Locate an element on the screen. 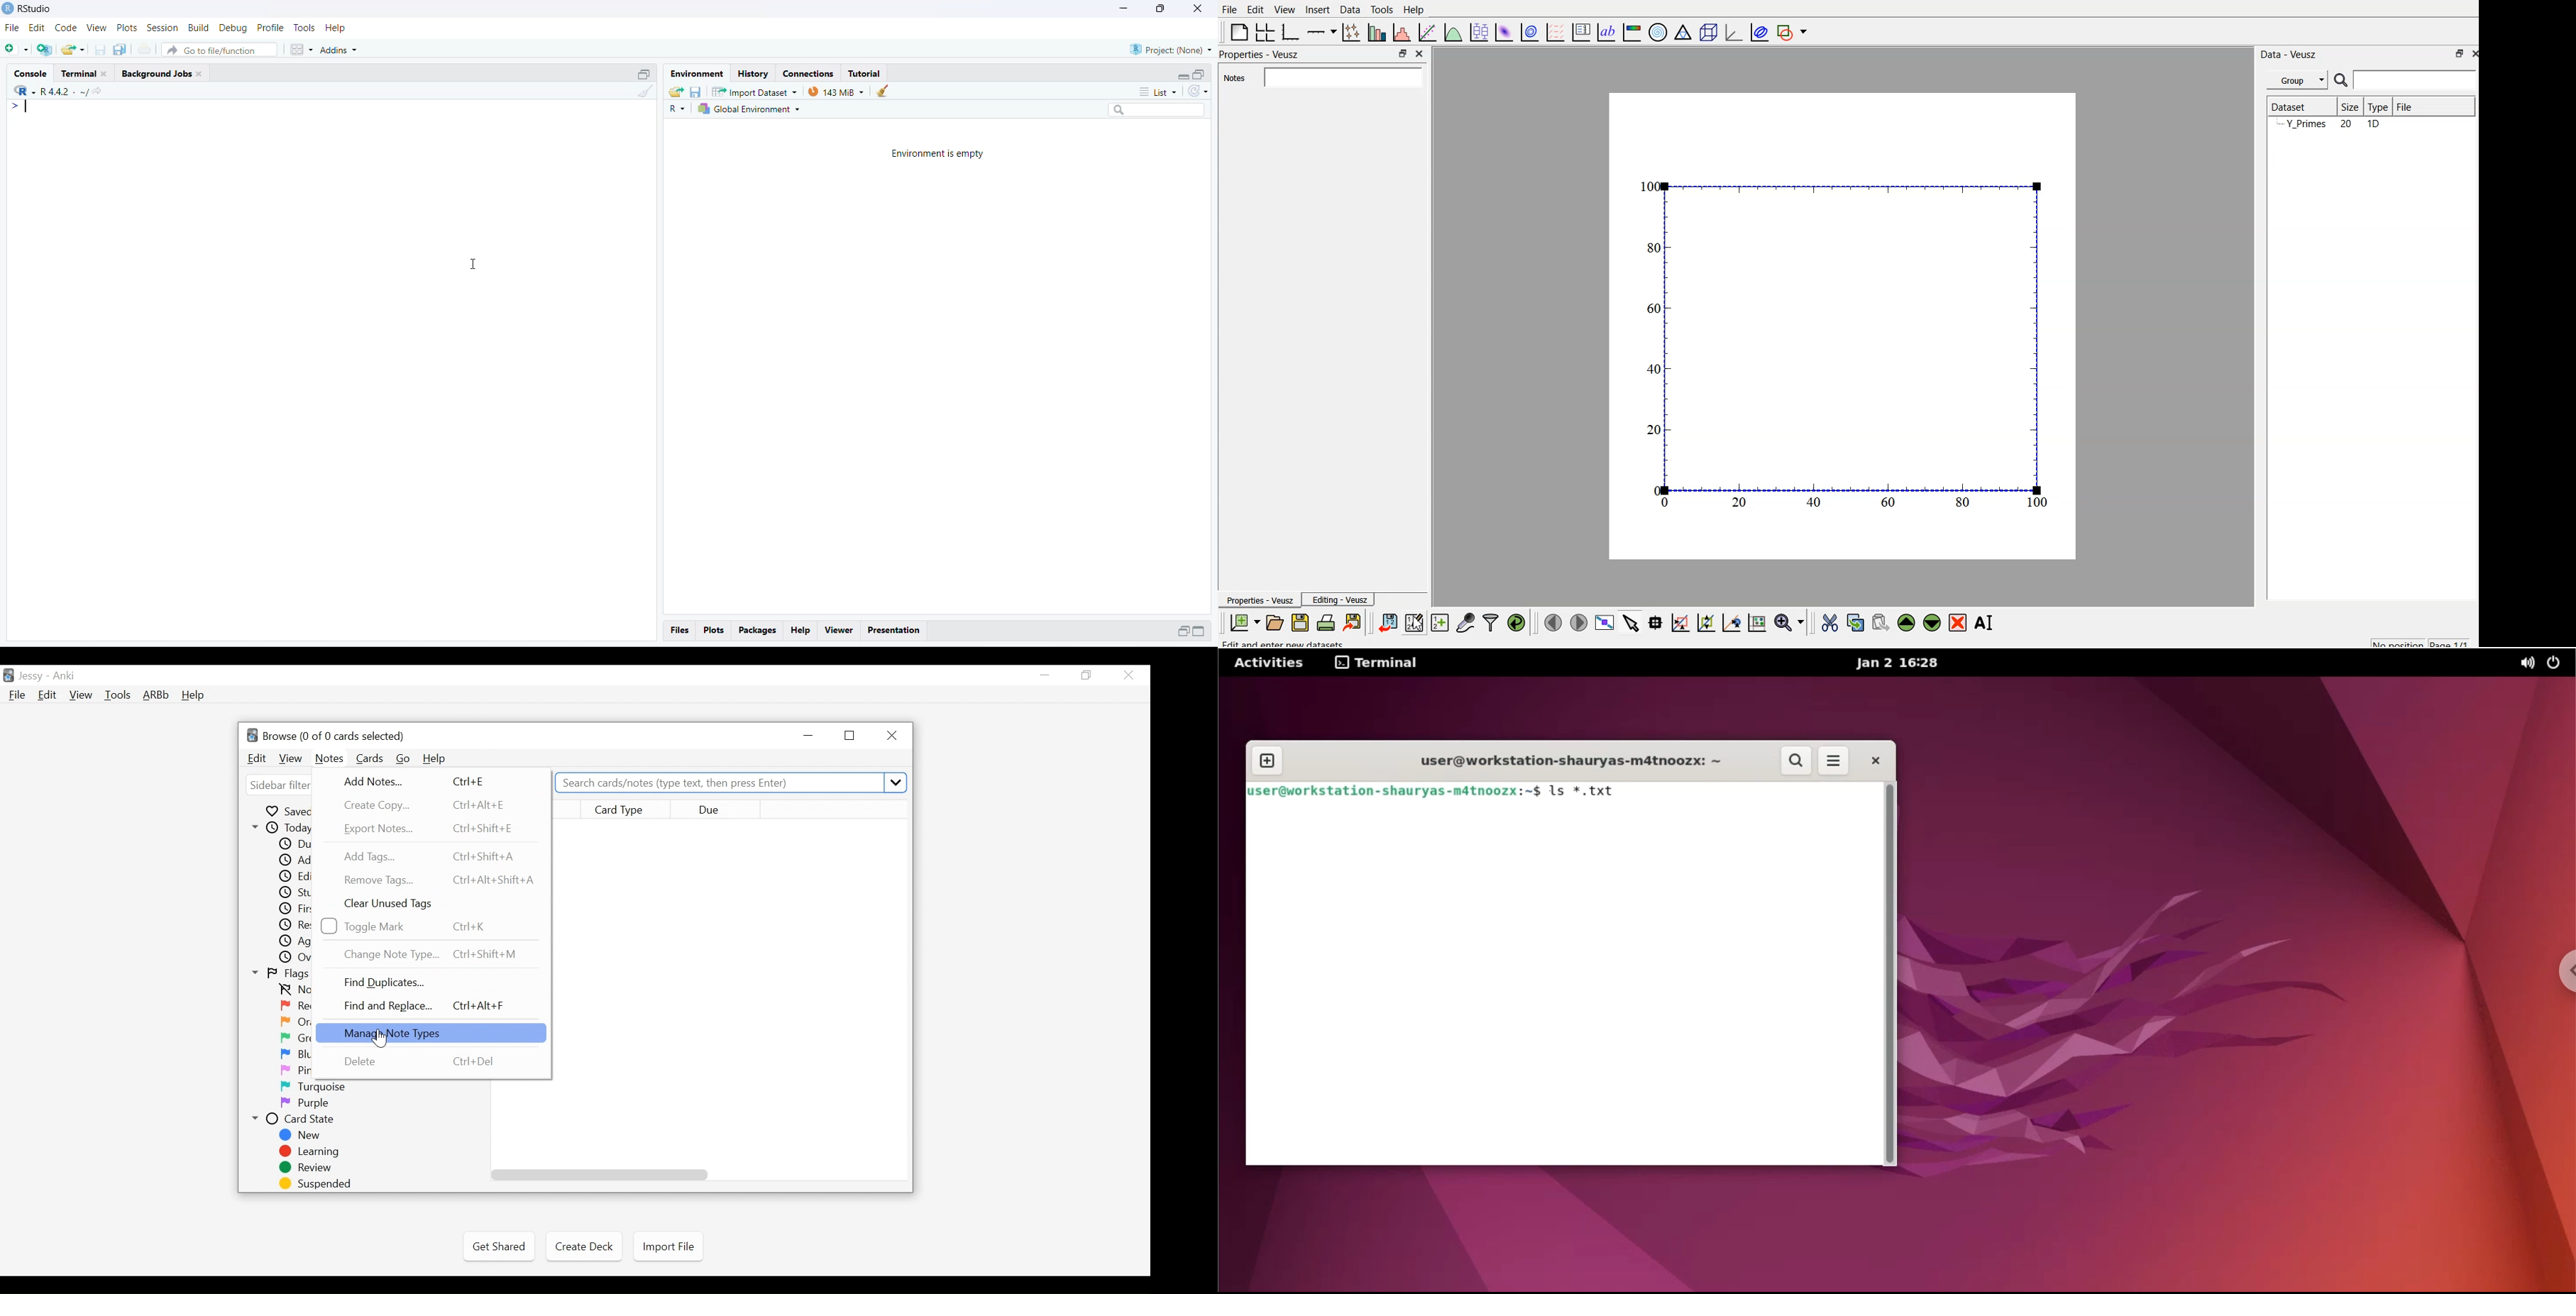  copy is located at coordinates (121, 49).